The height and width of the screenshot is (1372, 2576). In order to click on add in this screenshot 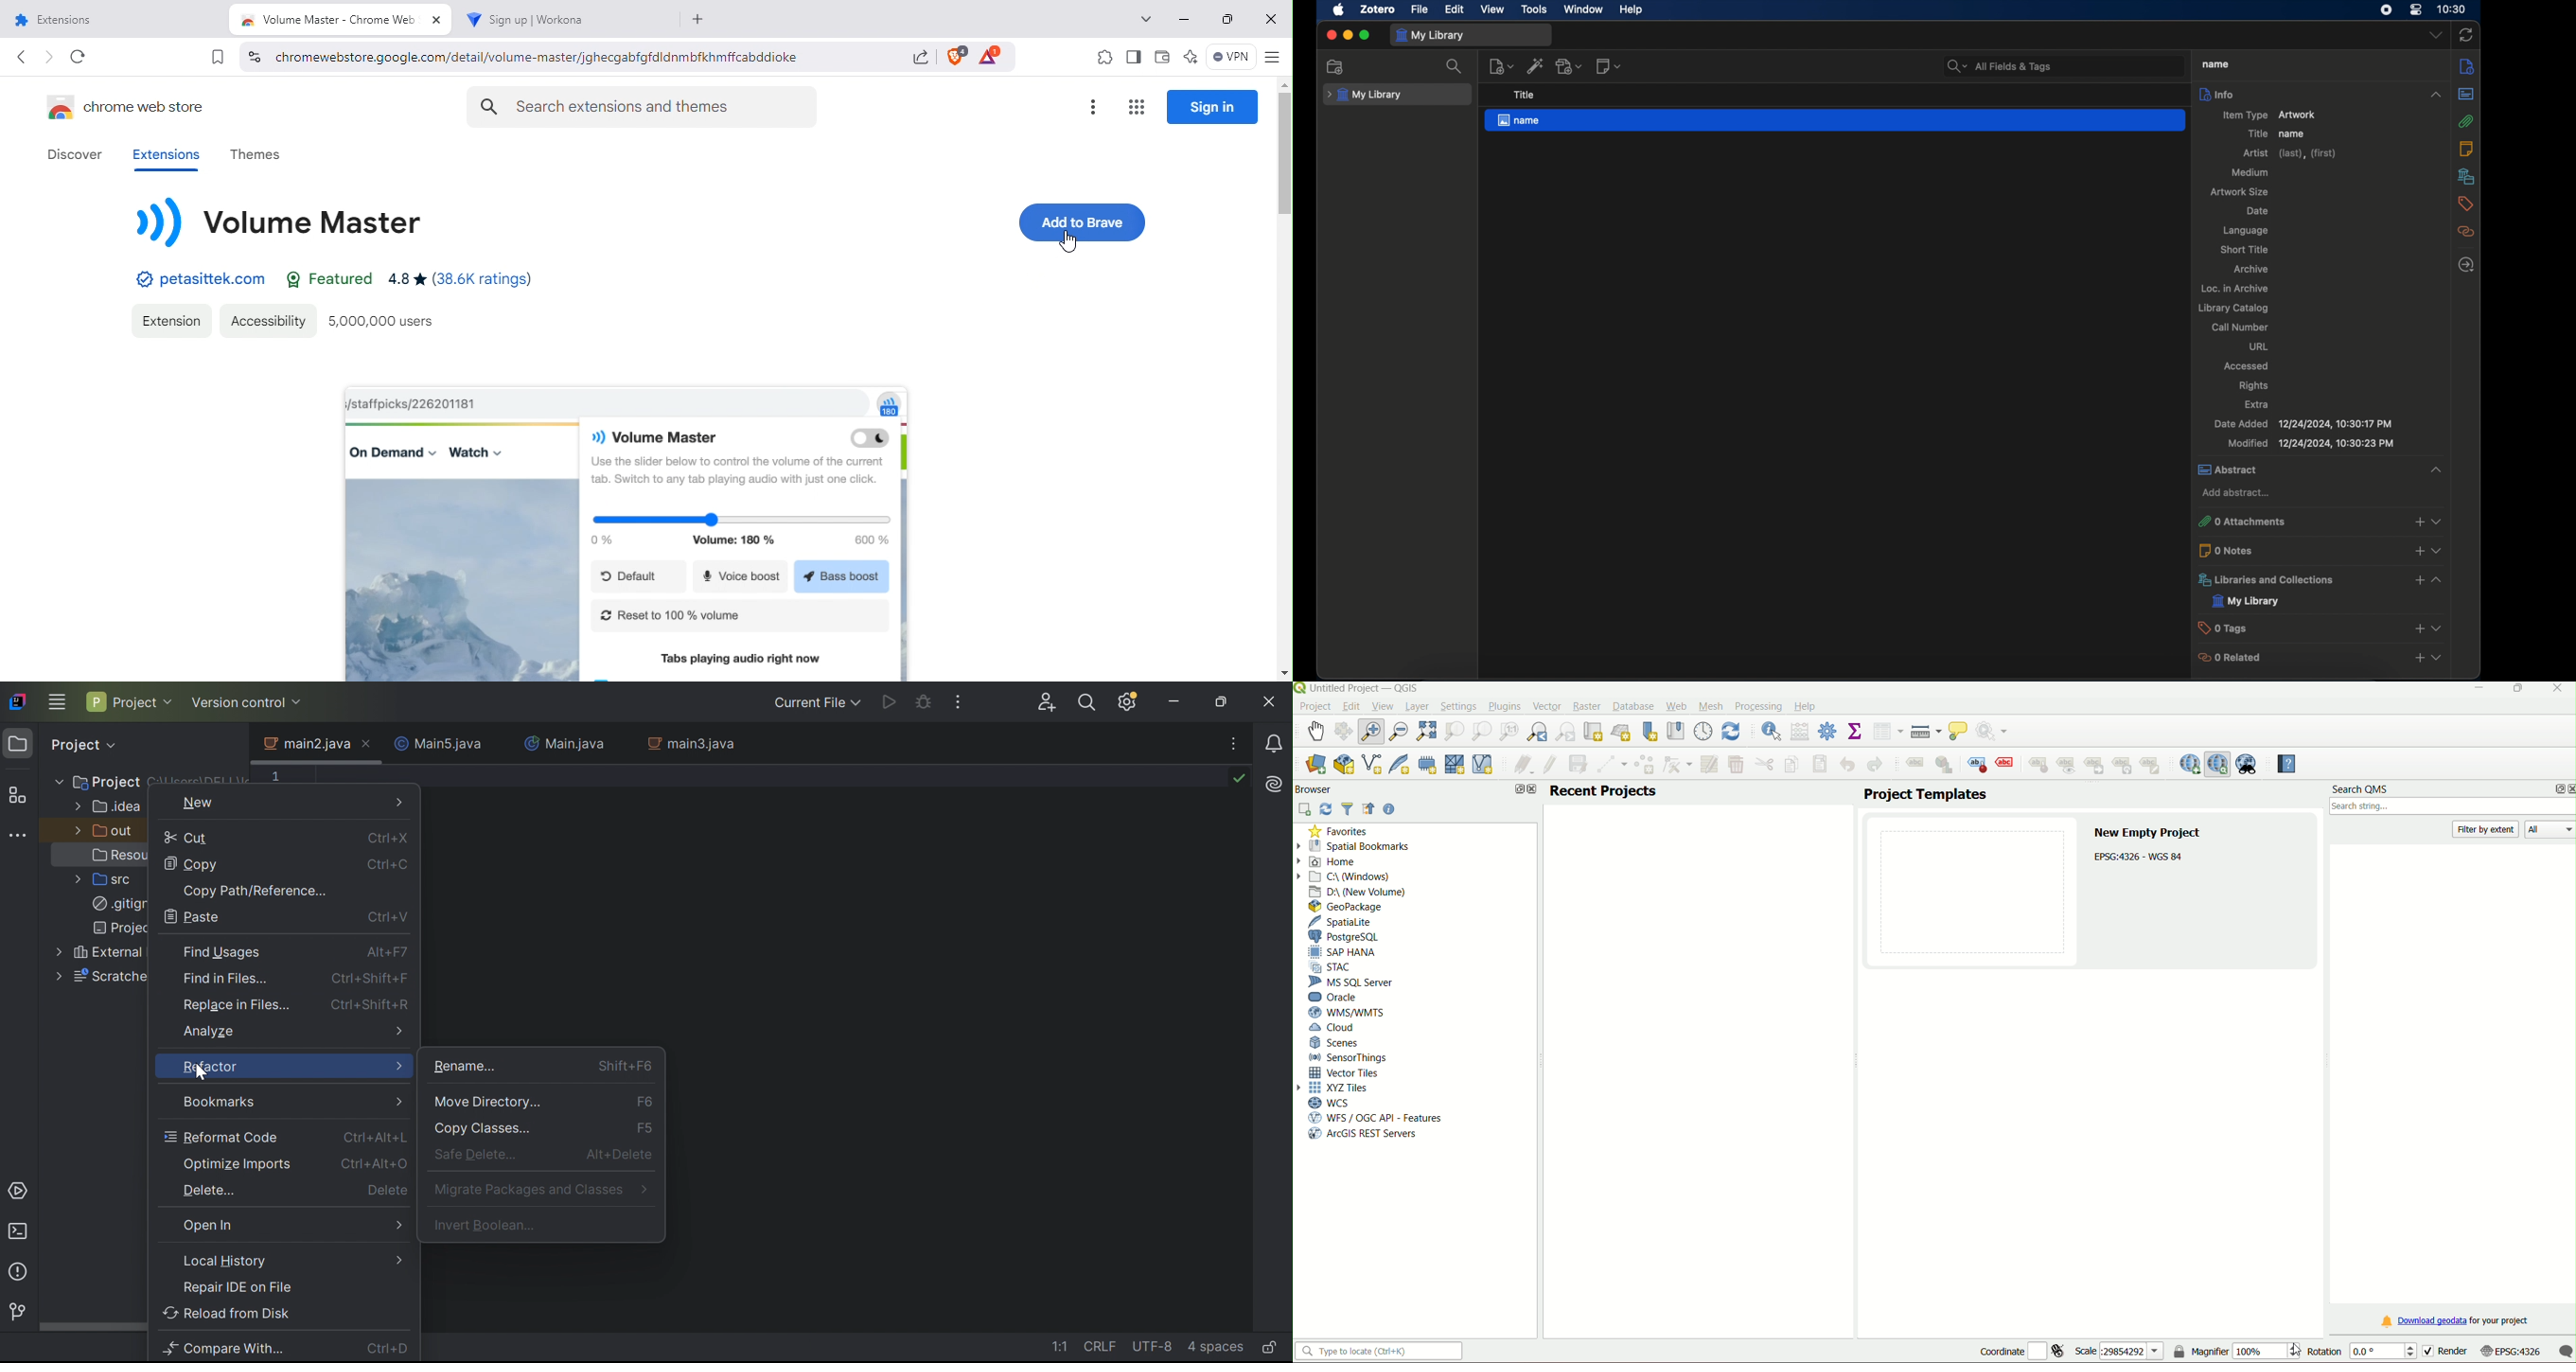, I will do `click(2418, 630)`.